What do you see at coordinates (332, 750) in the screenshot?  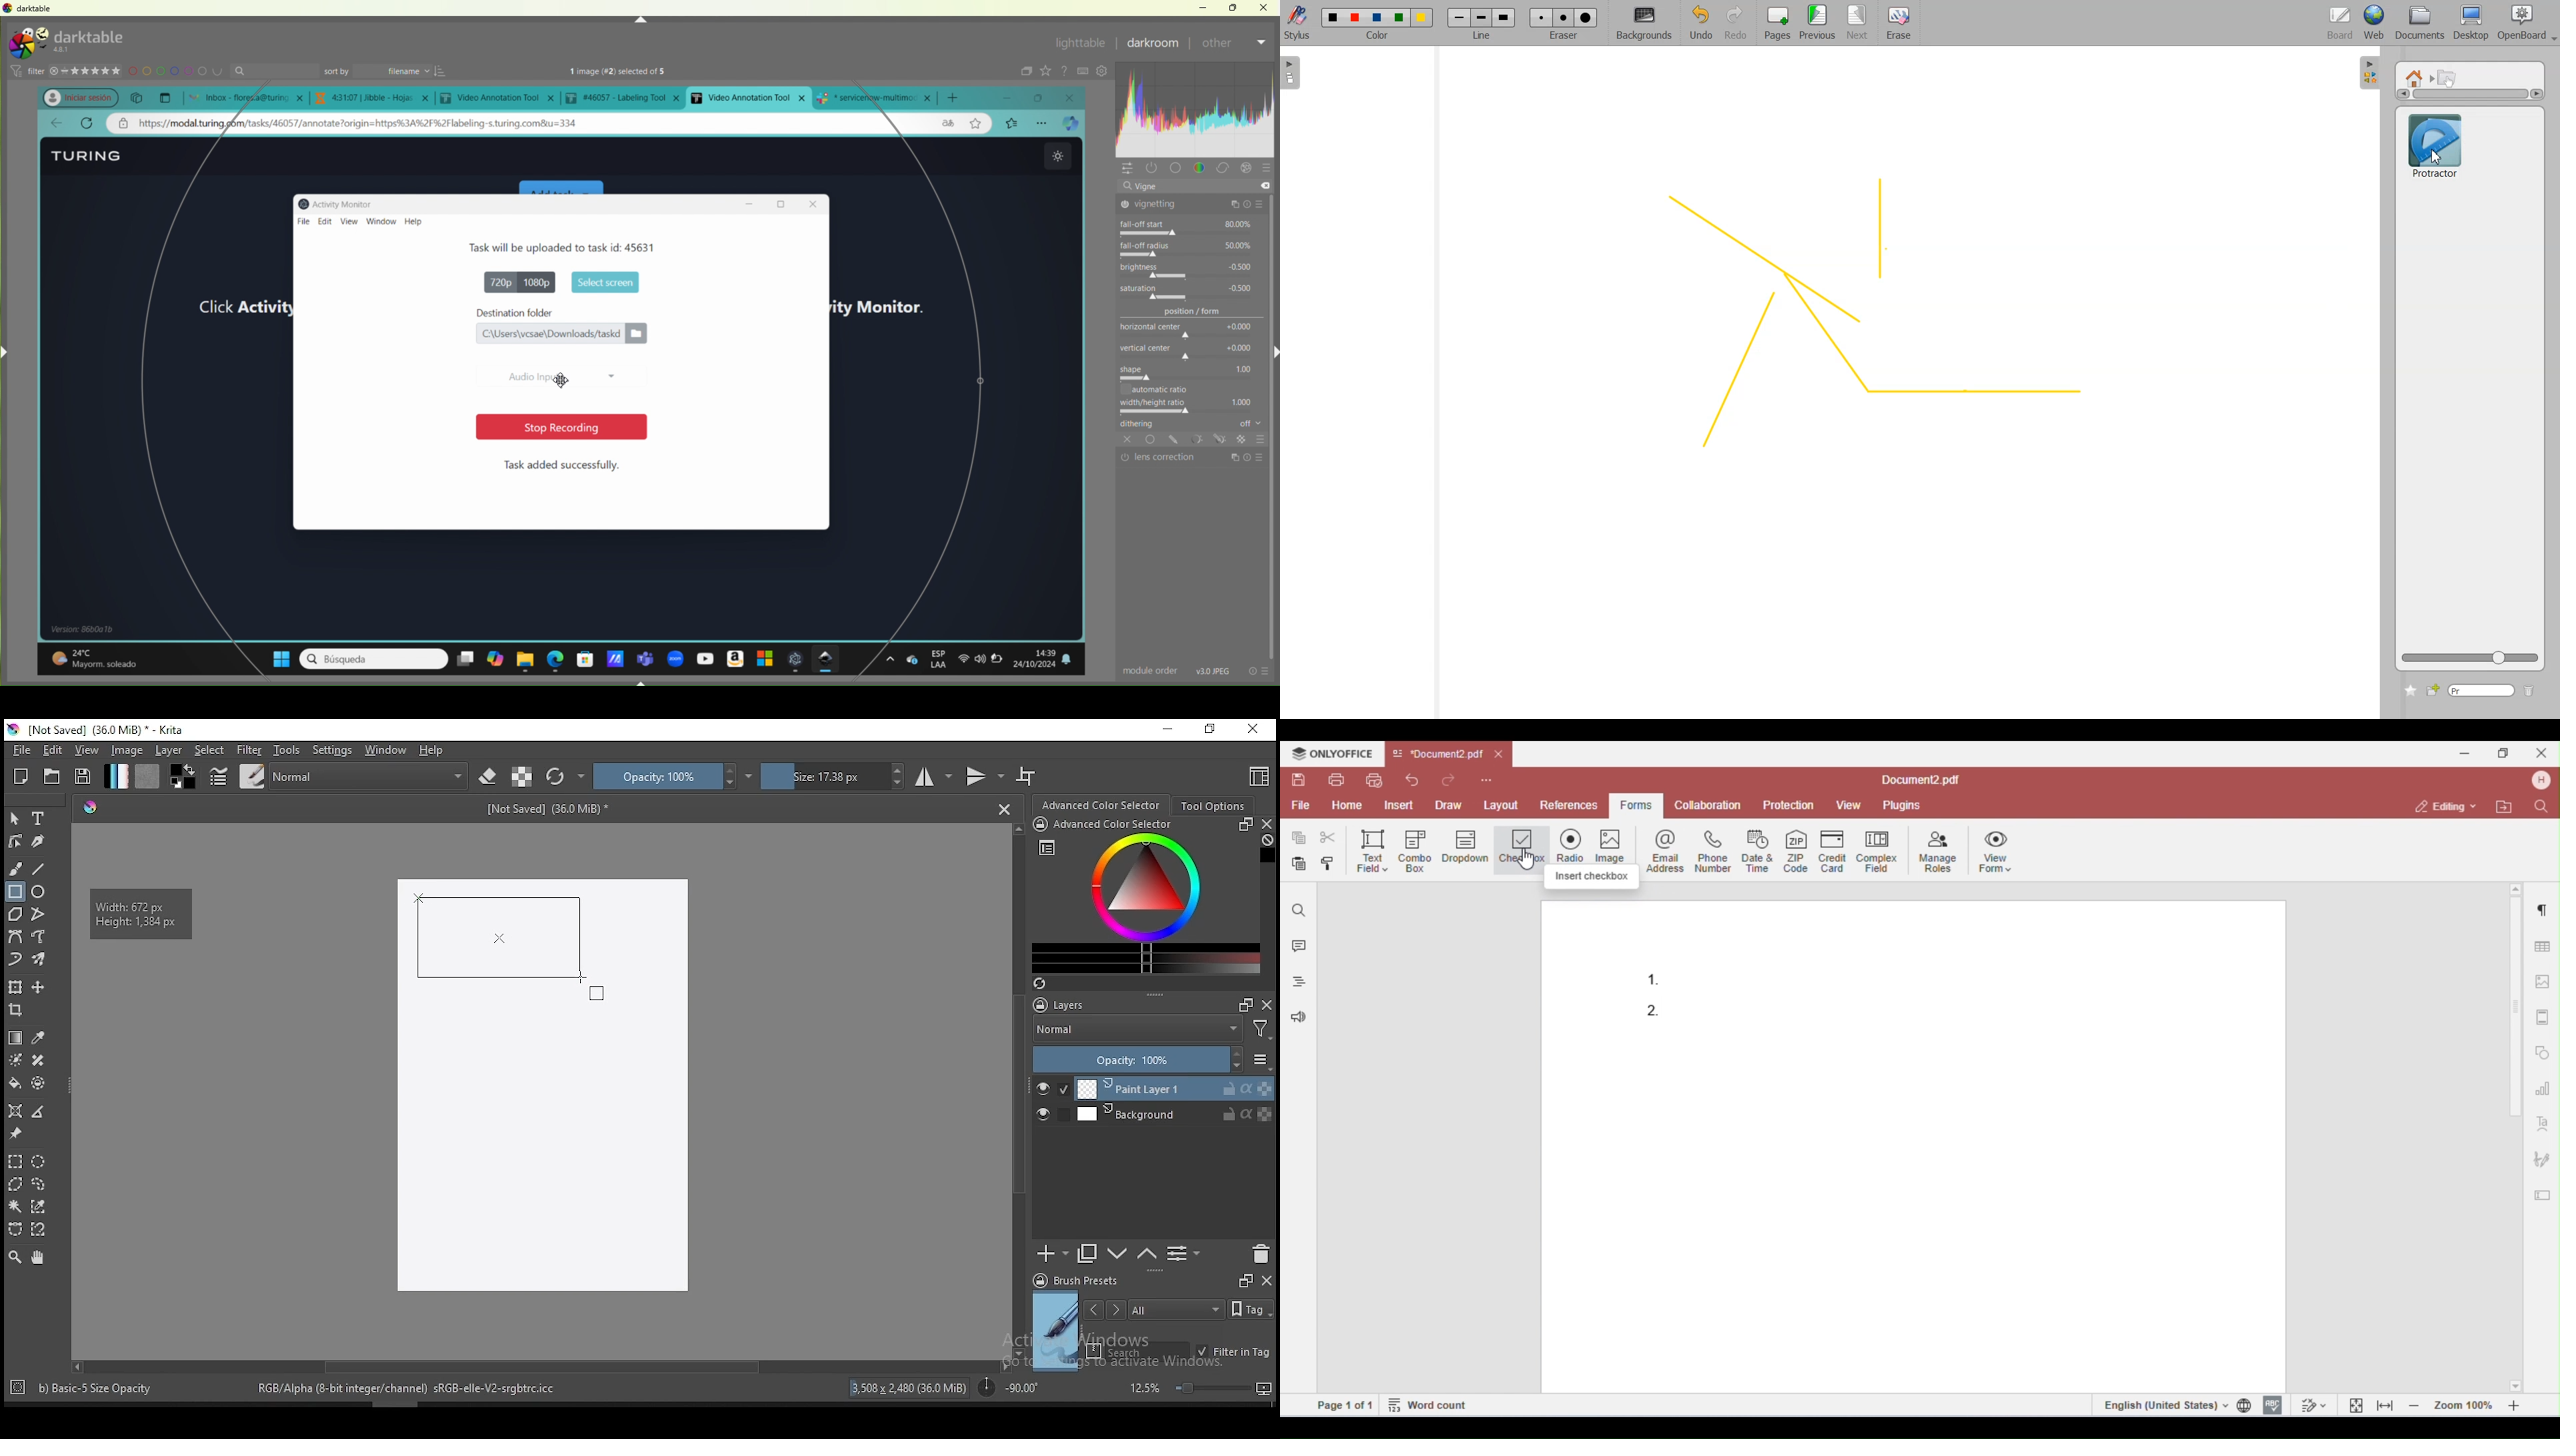 I see `settings` at bounding box center [332, 750].